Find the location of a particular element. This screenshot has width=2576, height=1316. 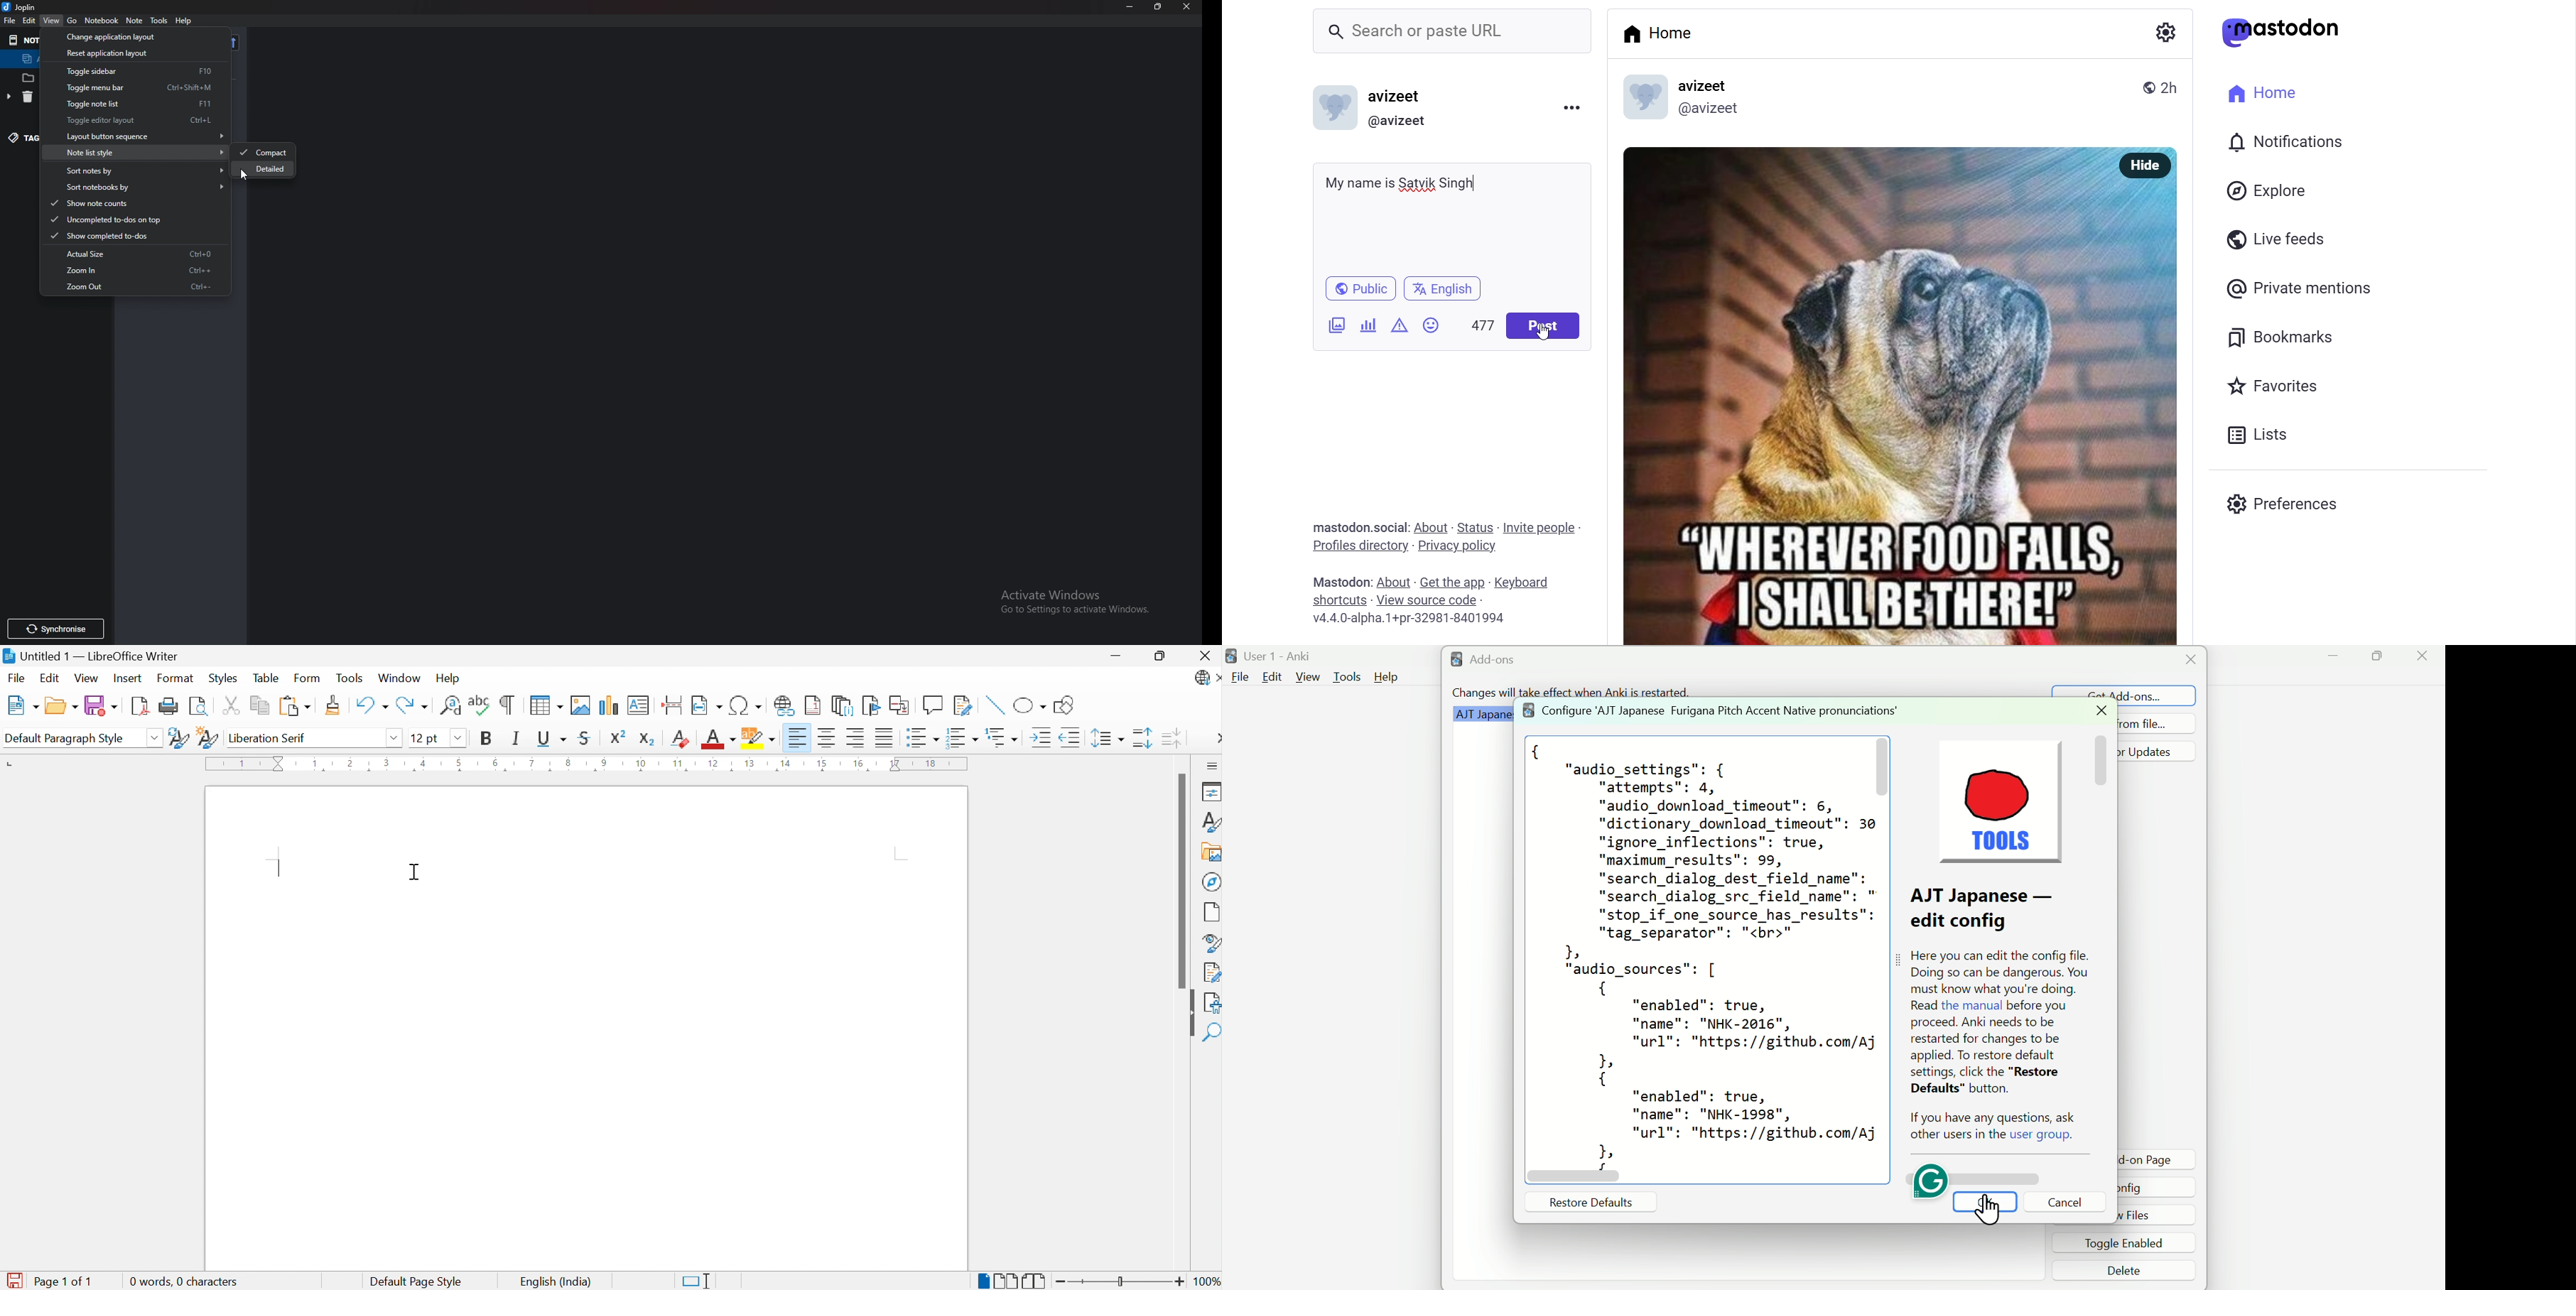

Actual size is located at coordinates (133, 253).